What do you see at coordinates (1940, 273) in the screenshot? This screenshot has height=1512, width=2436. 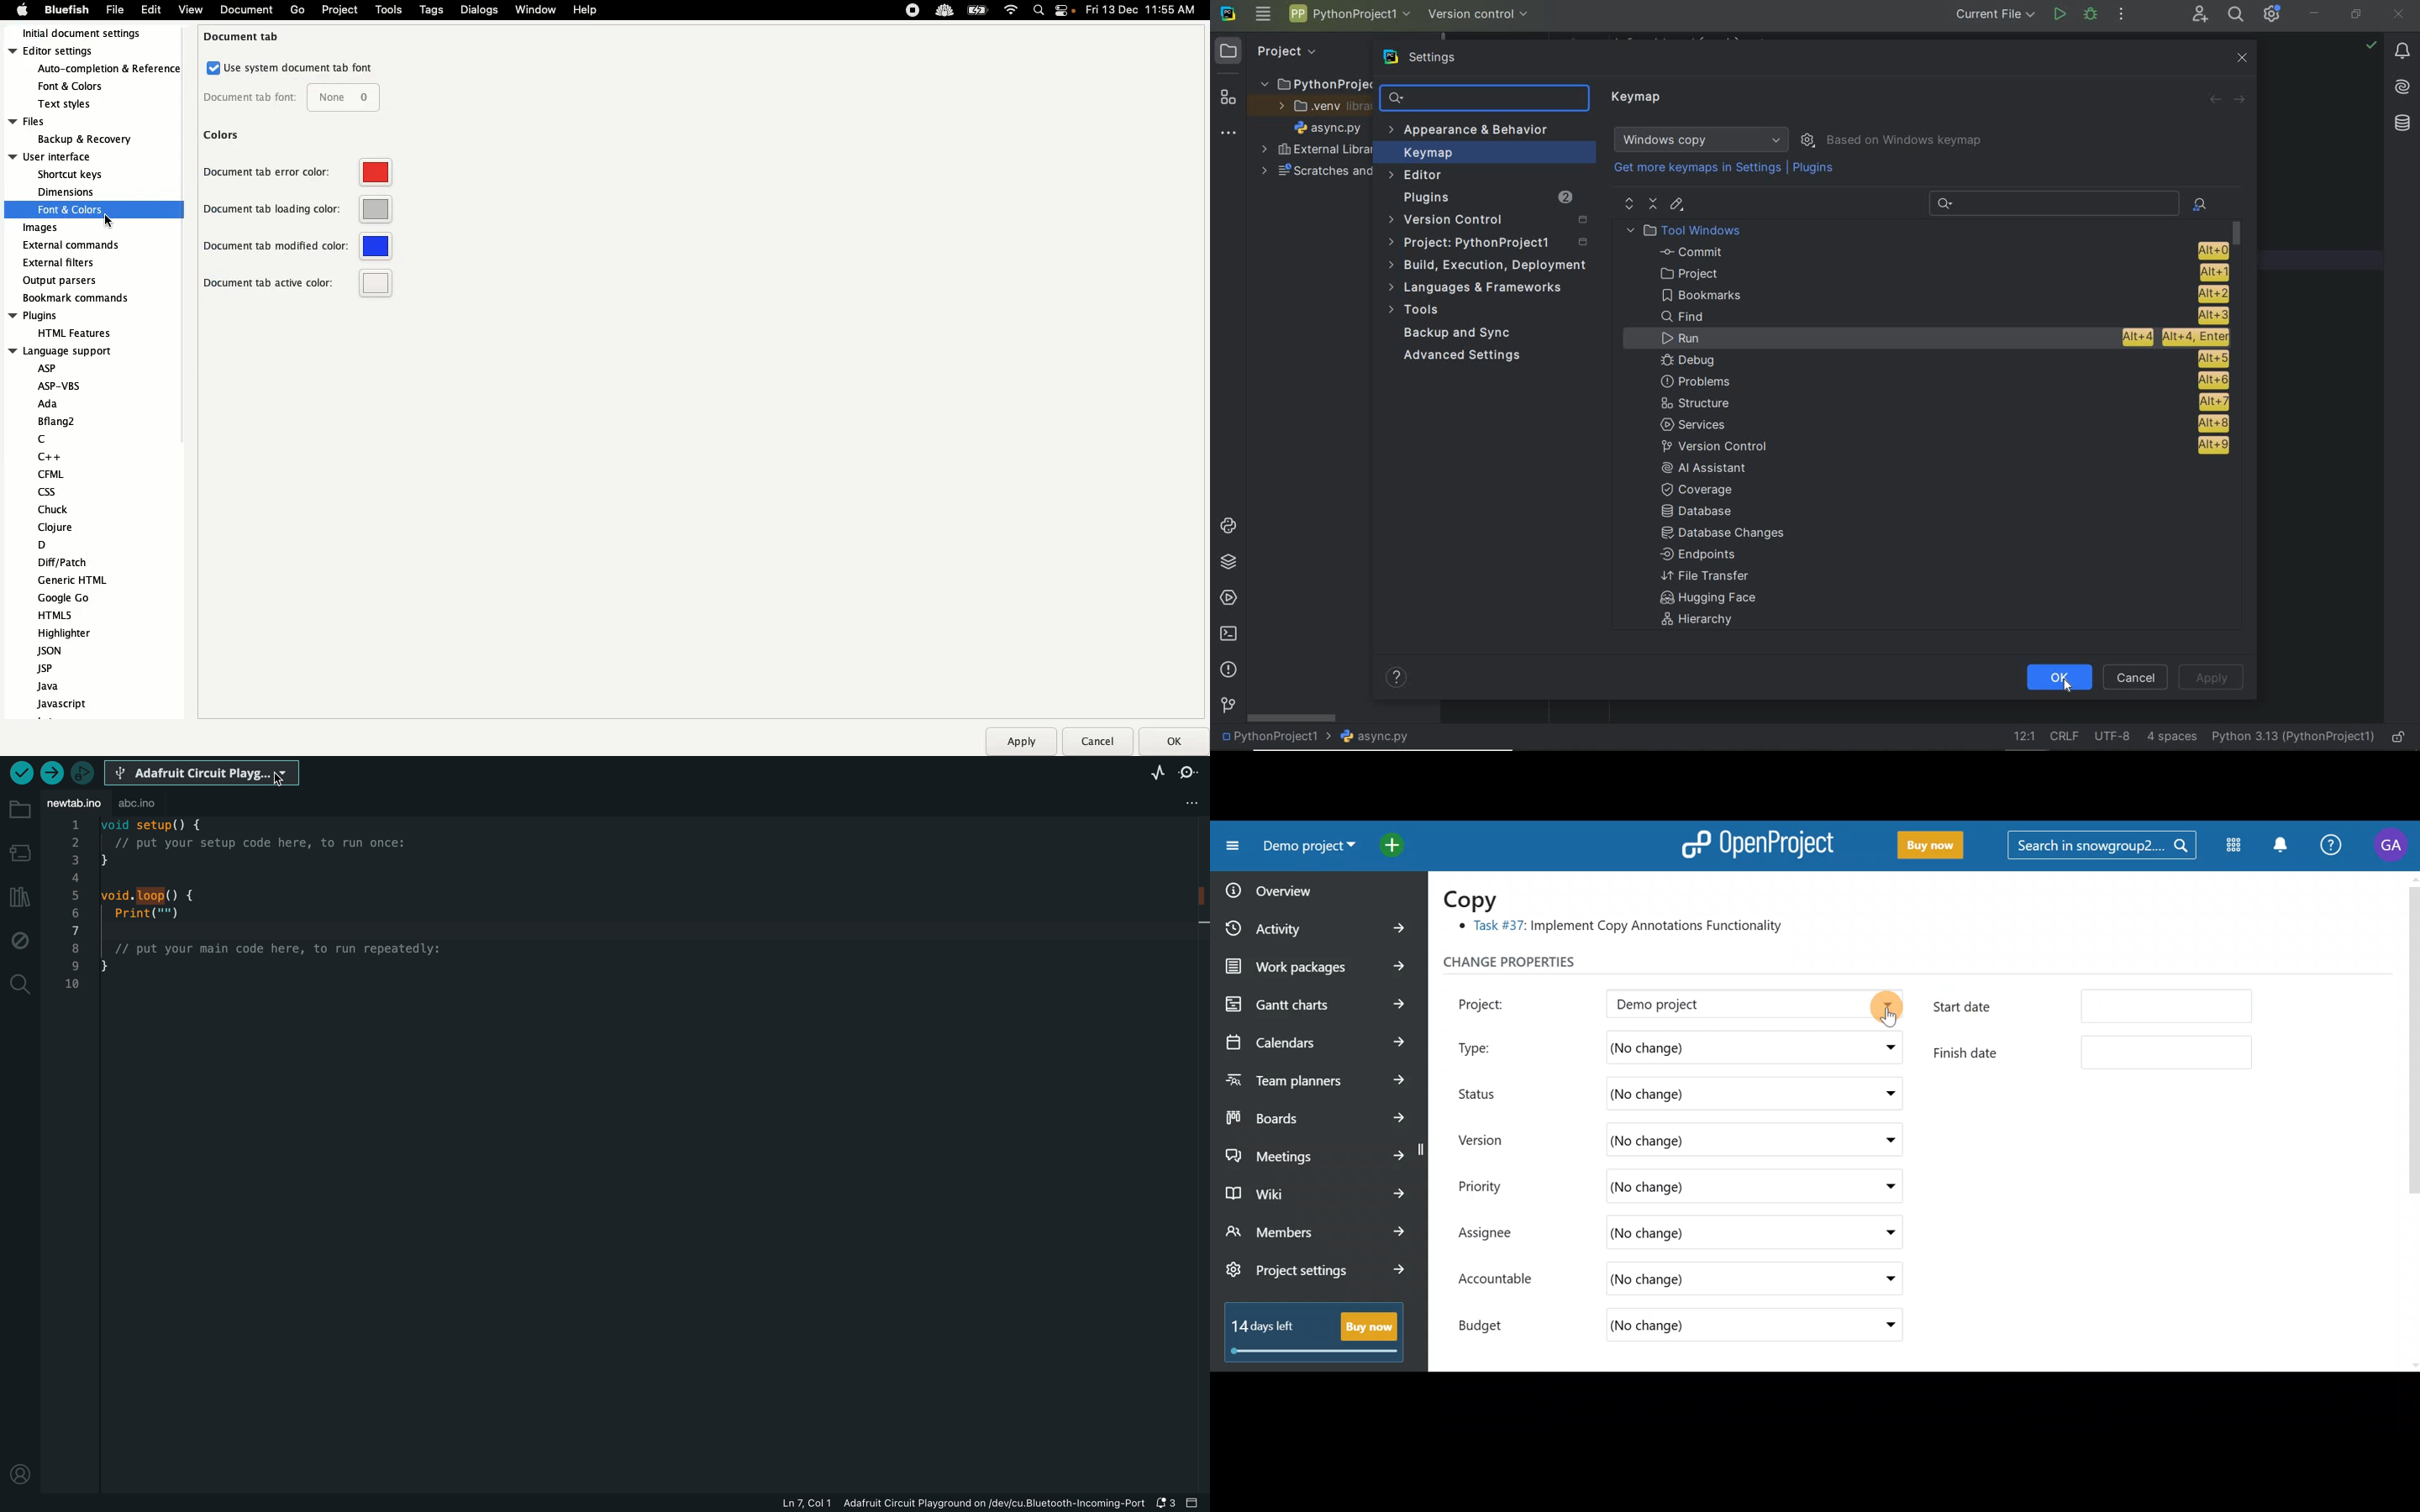 I see `project` at bounding box center [1940, 273].